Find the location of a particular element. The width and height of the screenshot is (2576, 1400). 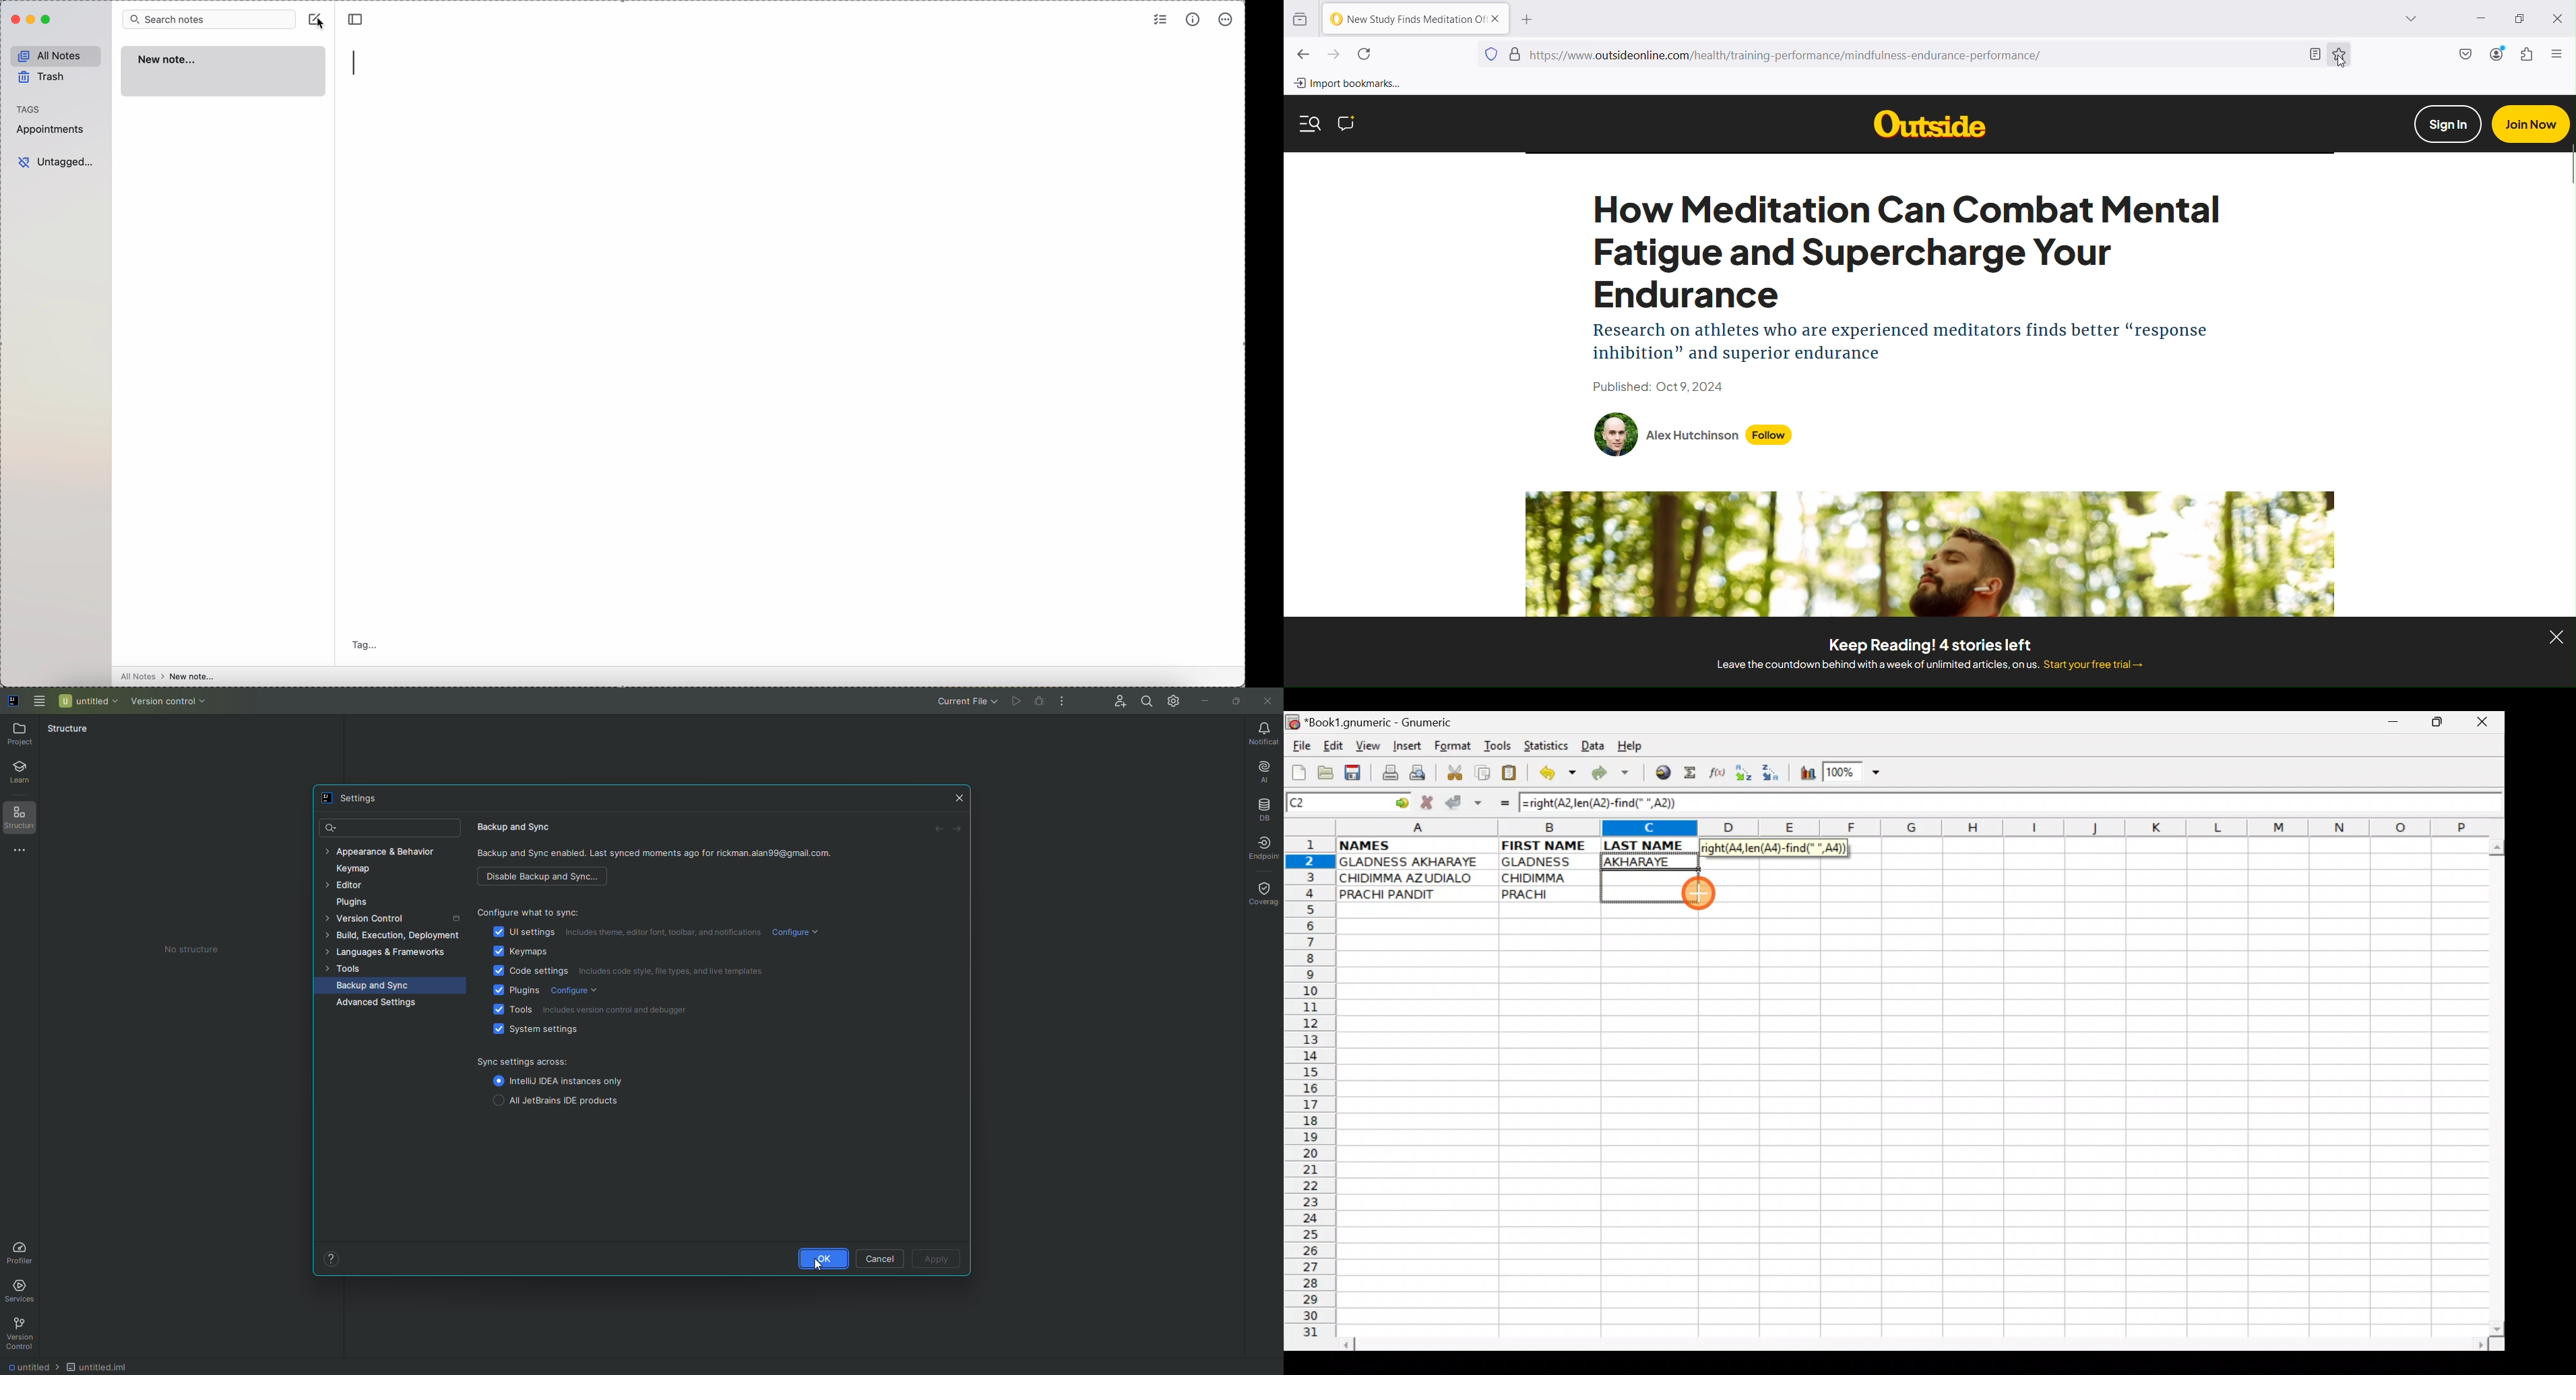

CHIDIMMA is located at coordinates (1550, 877).